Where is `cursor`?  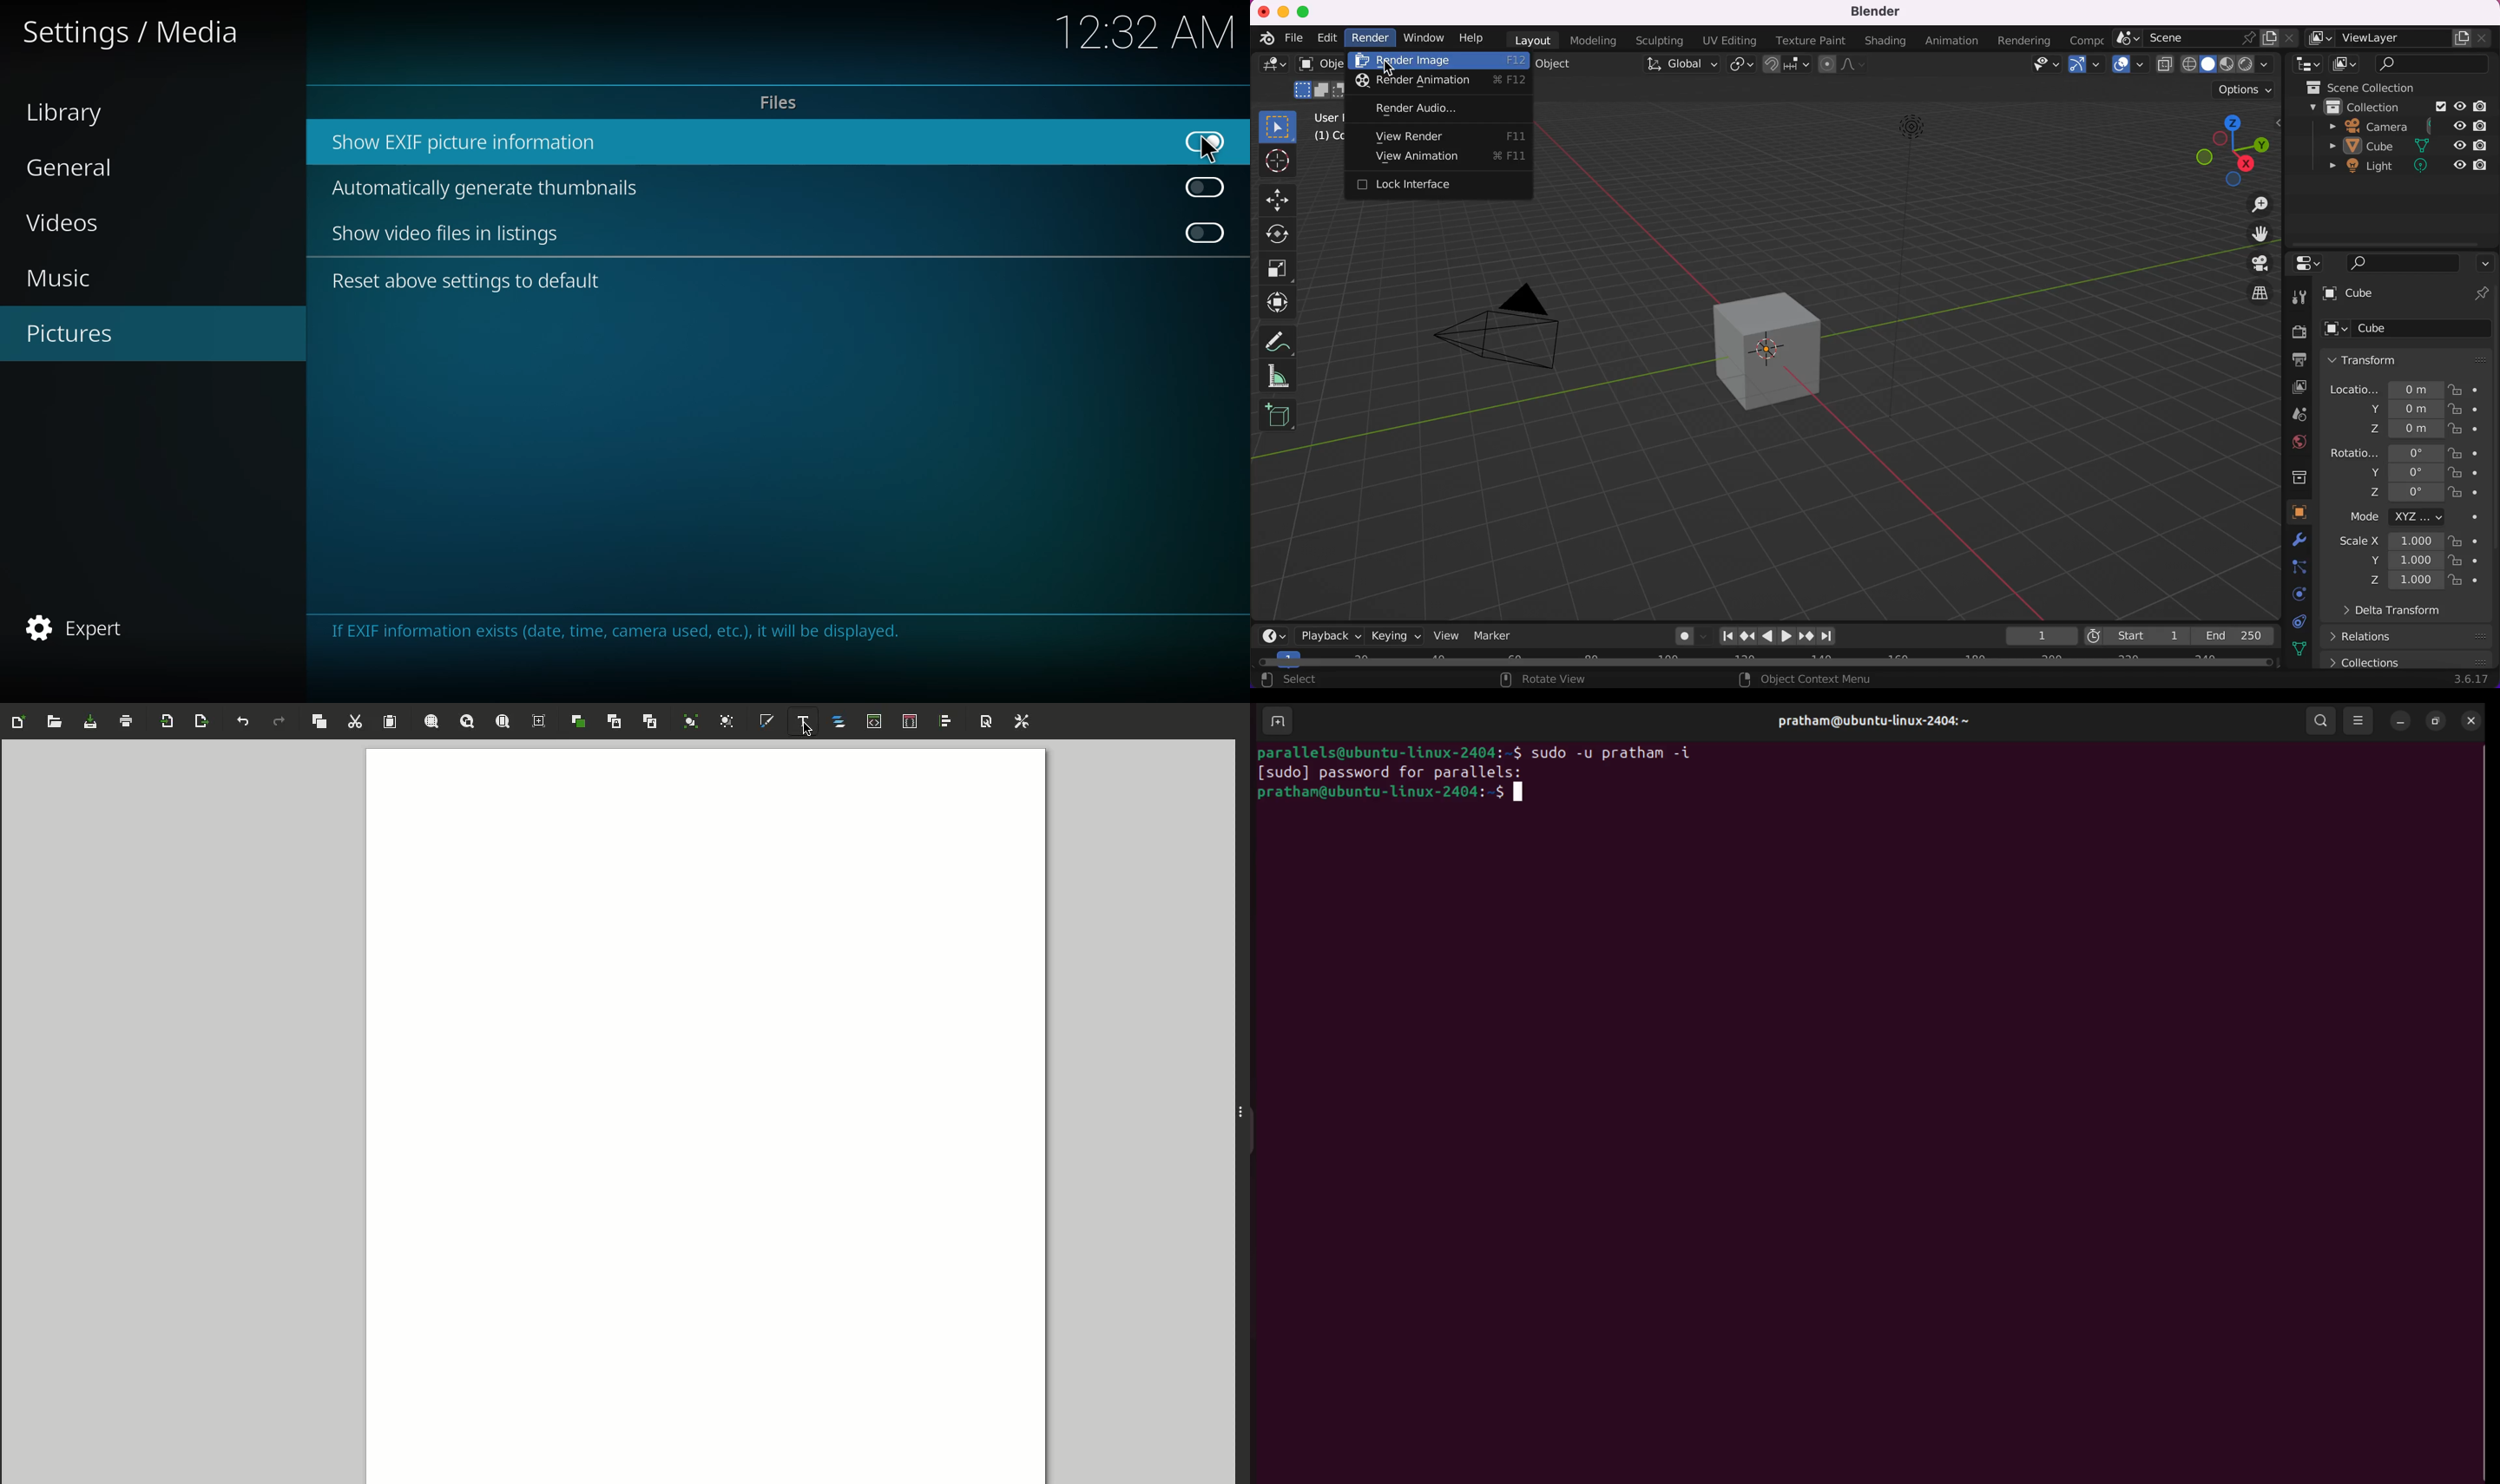 cursor is located at coordinates (1524, 792).